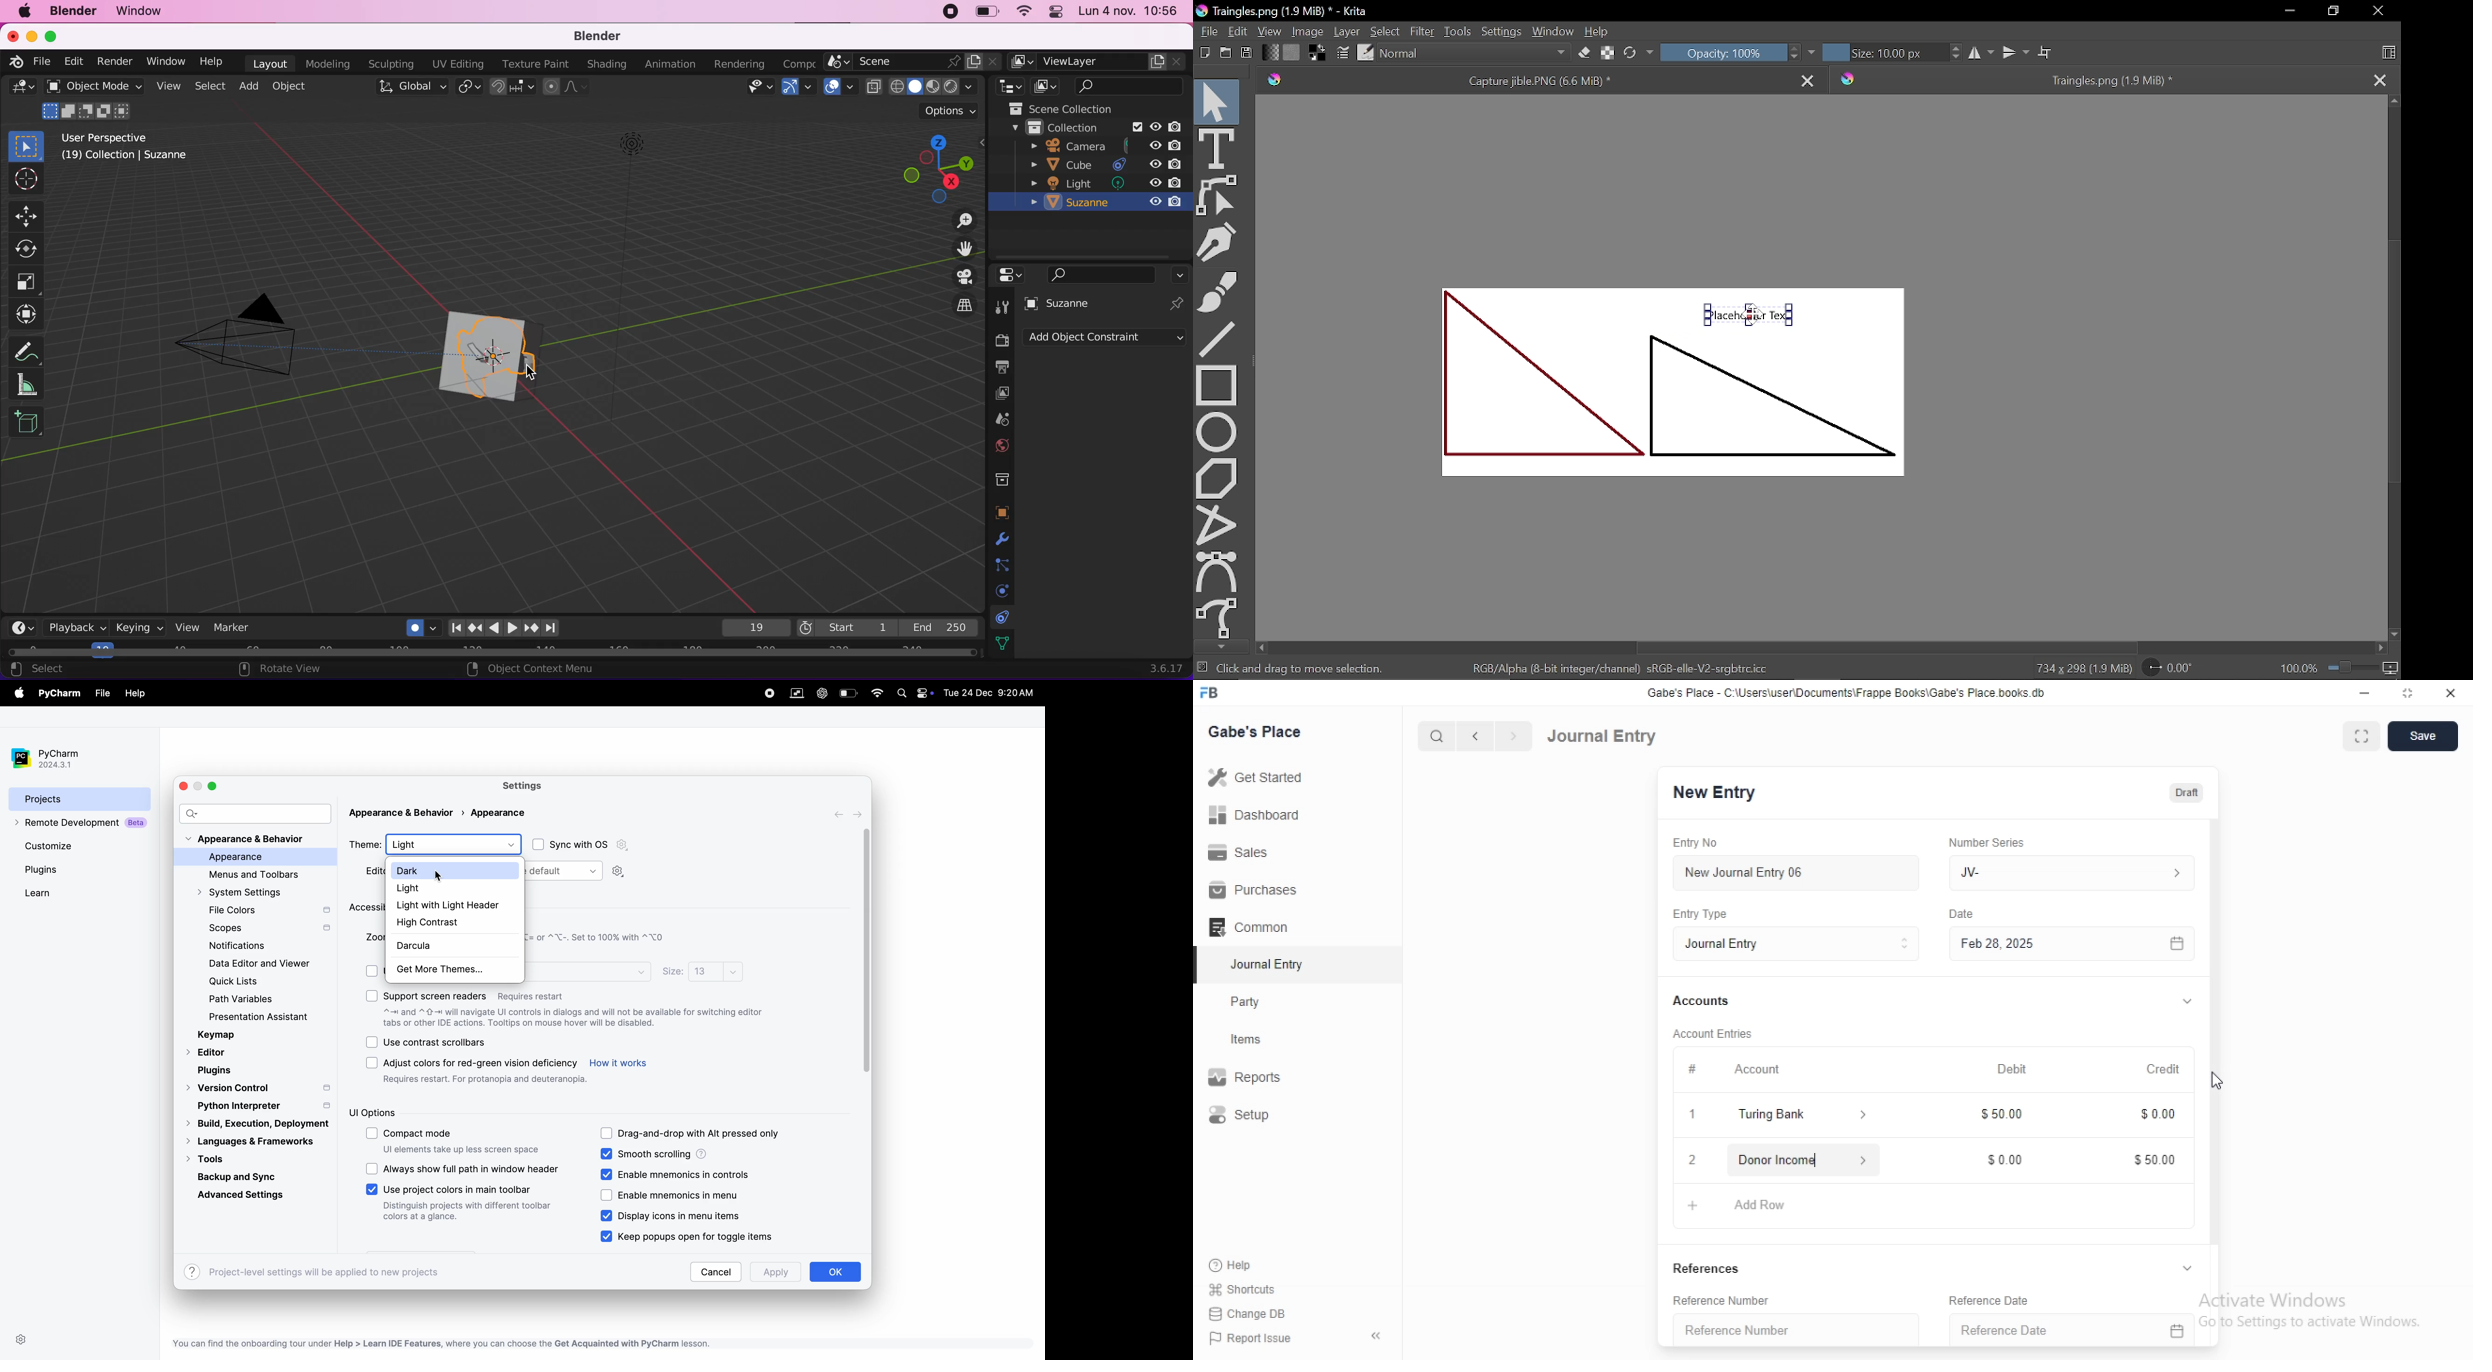 This screenshot has width=2492, height=1372. I want to click on Normal, so click(1474, 54).